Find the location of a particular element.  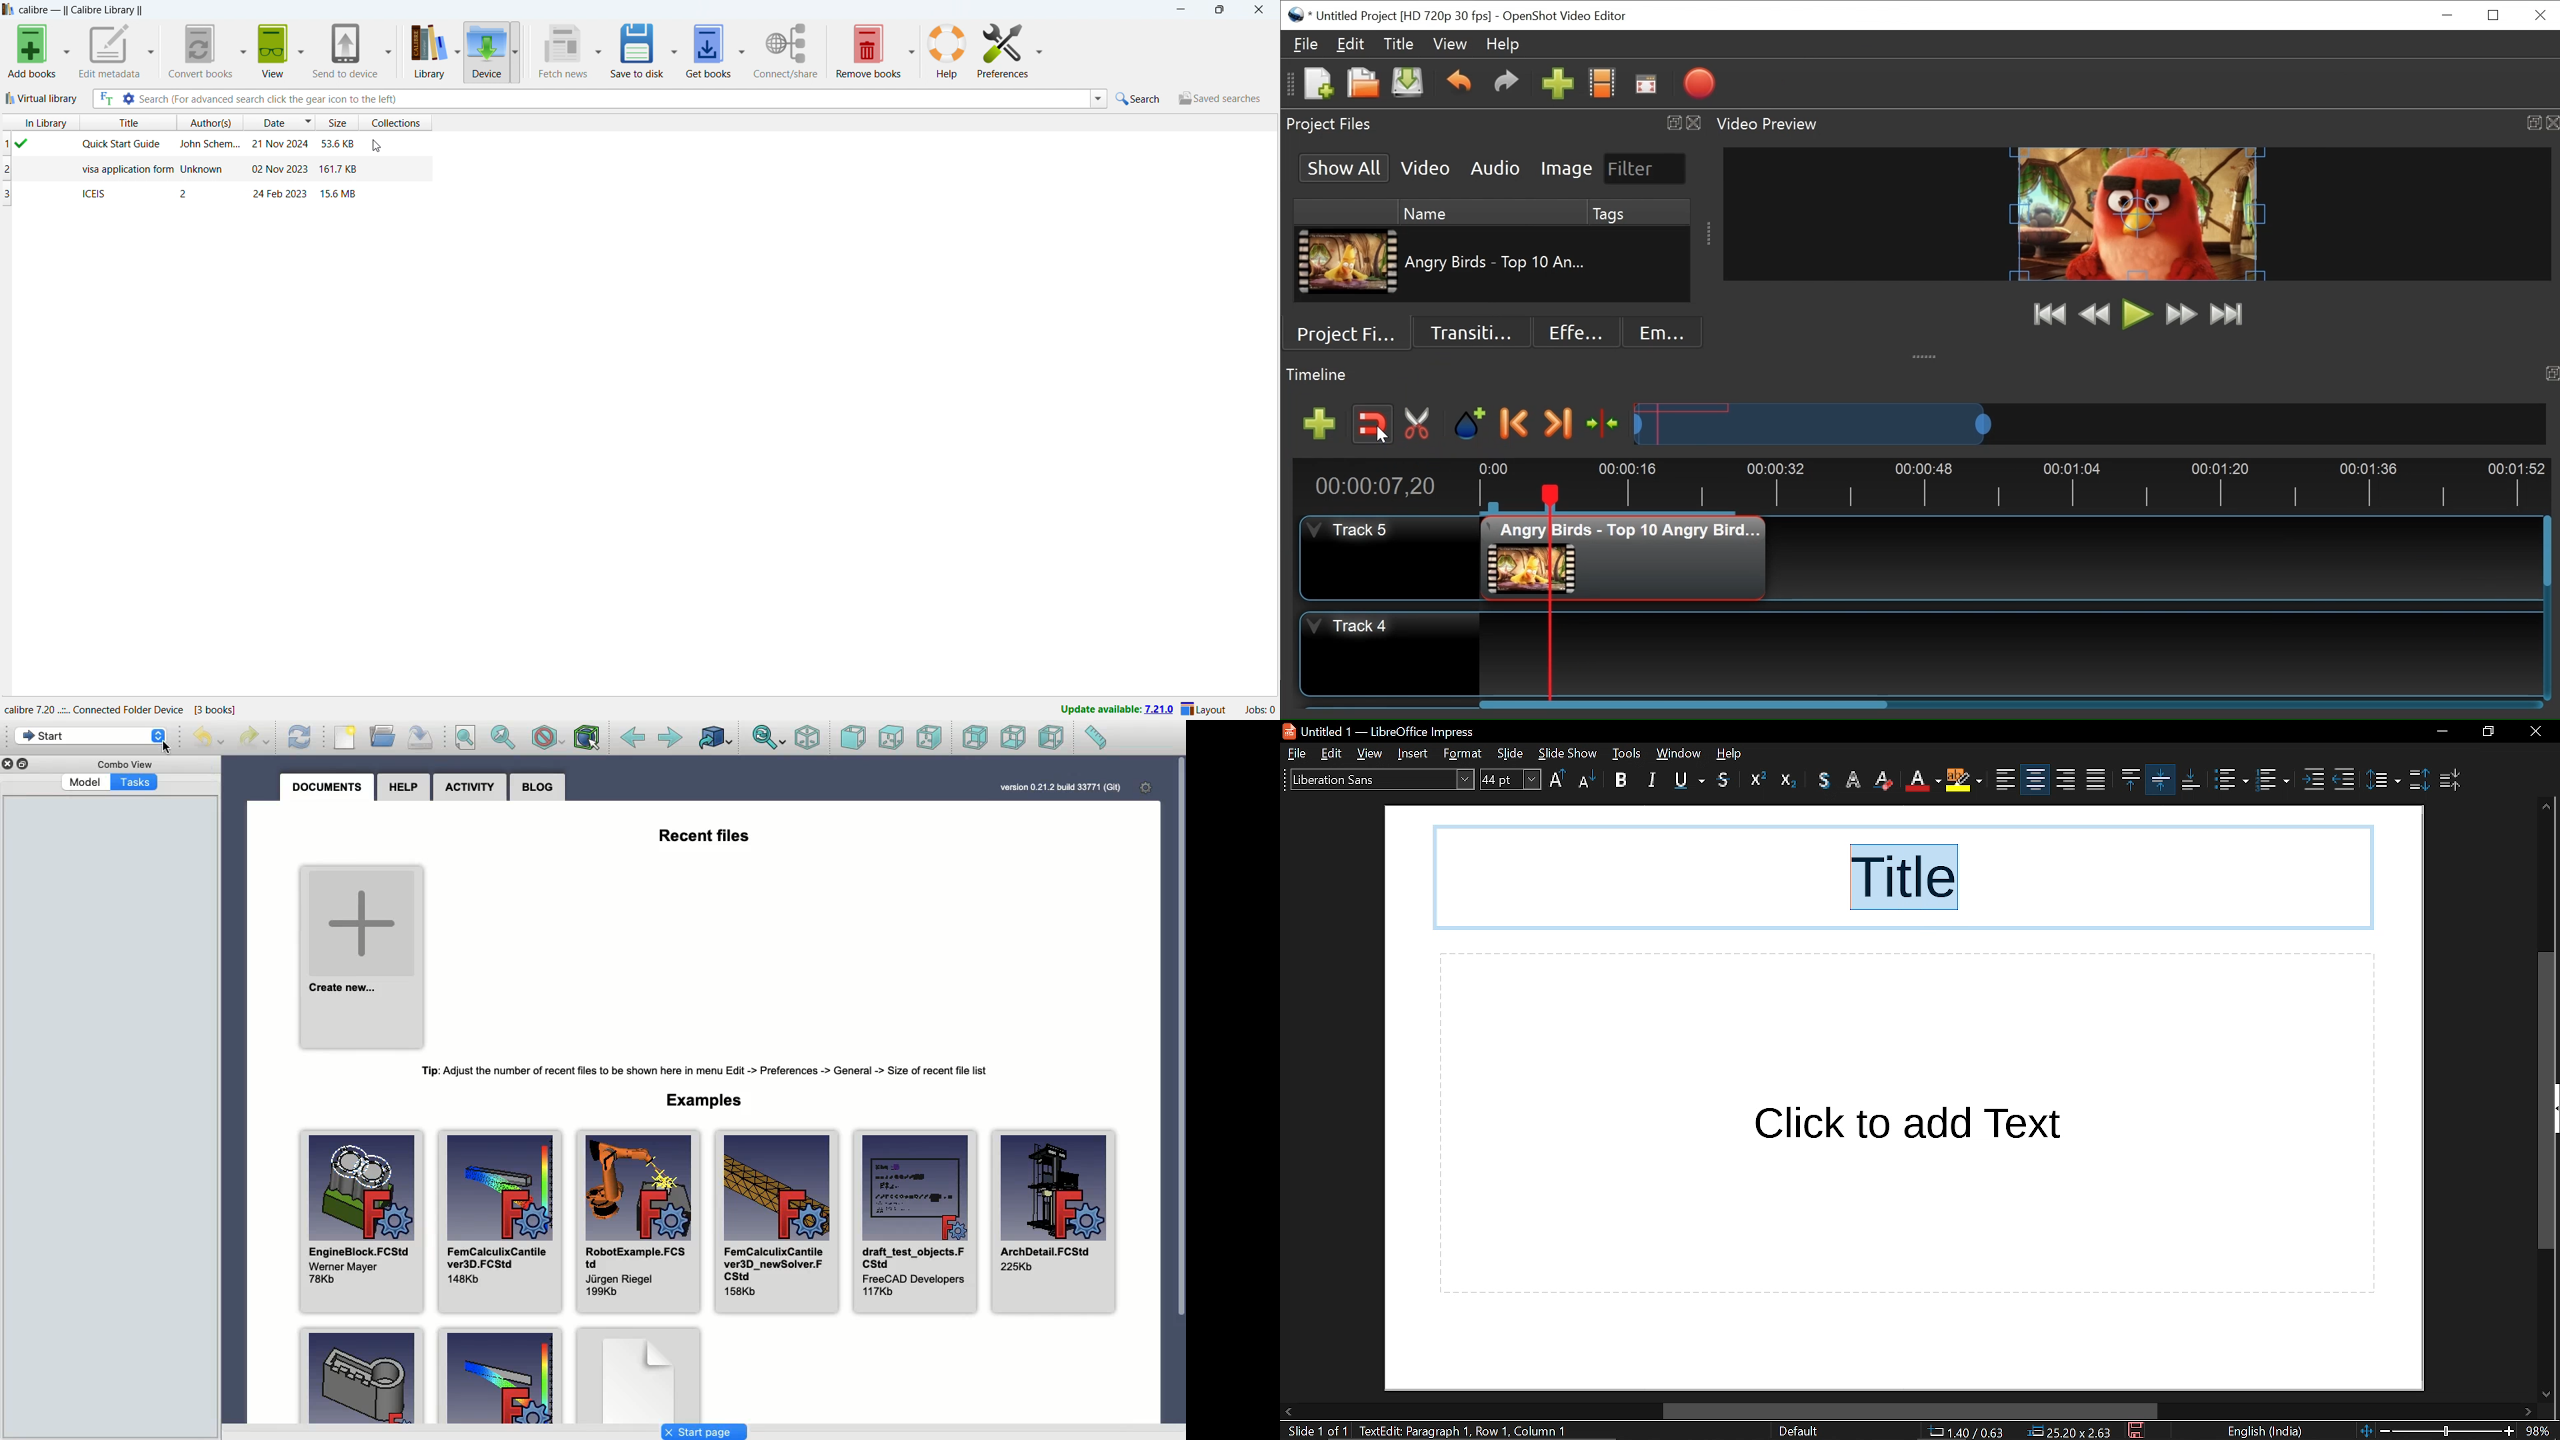

slide is located at coordinates (1513, 754).